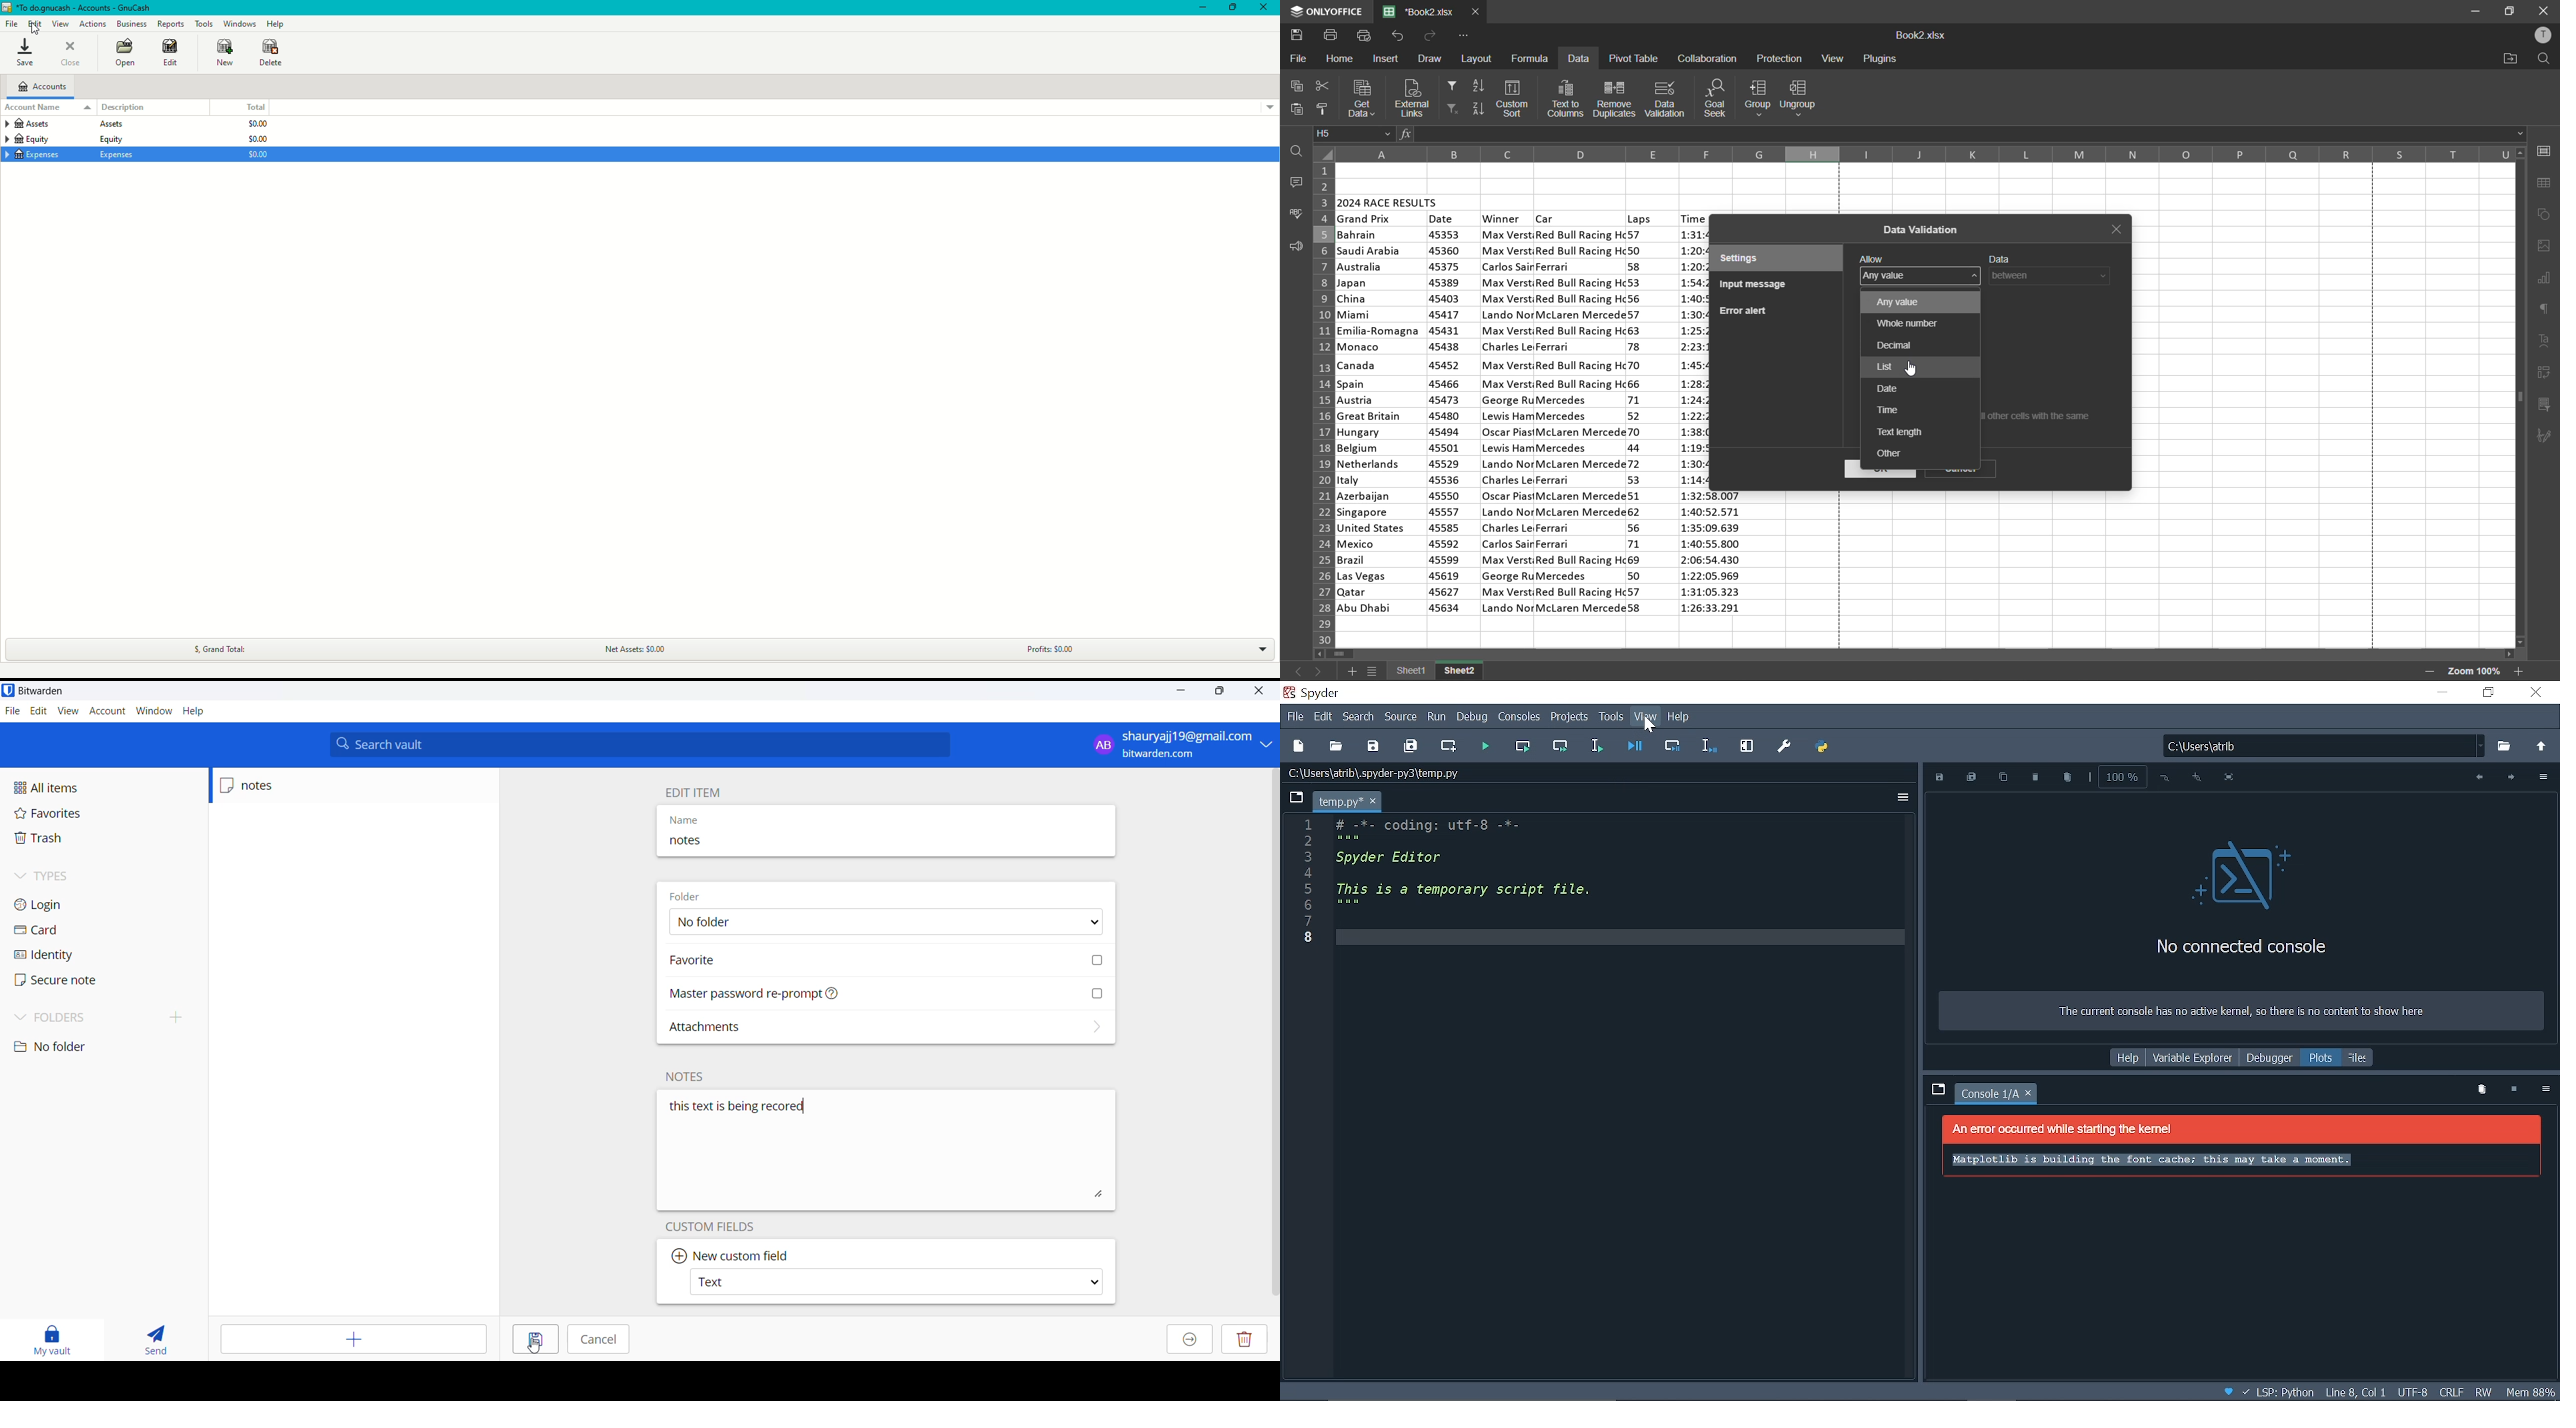 This screenshot has width=2576, height=1428. I want to click on Change to parent directory, so click(2542, 748).